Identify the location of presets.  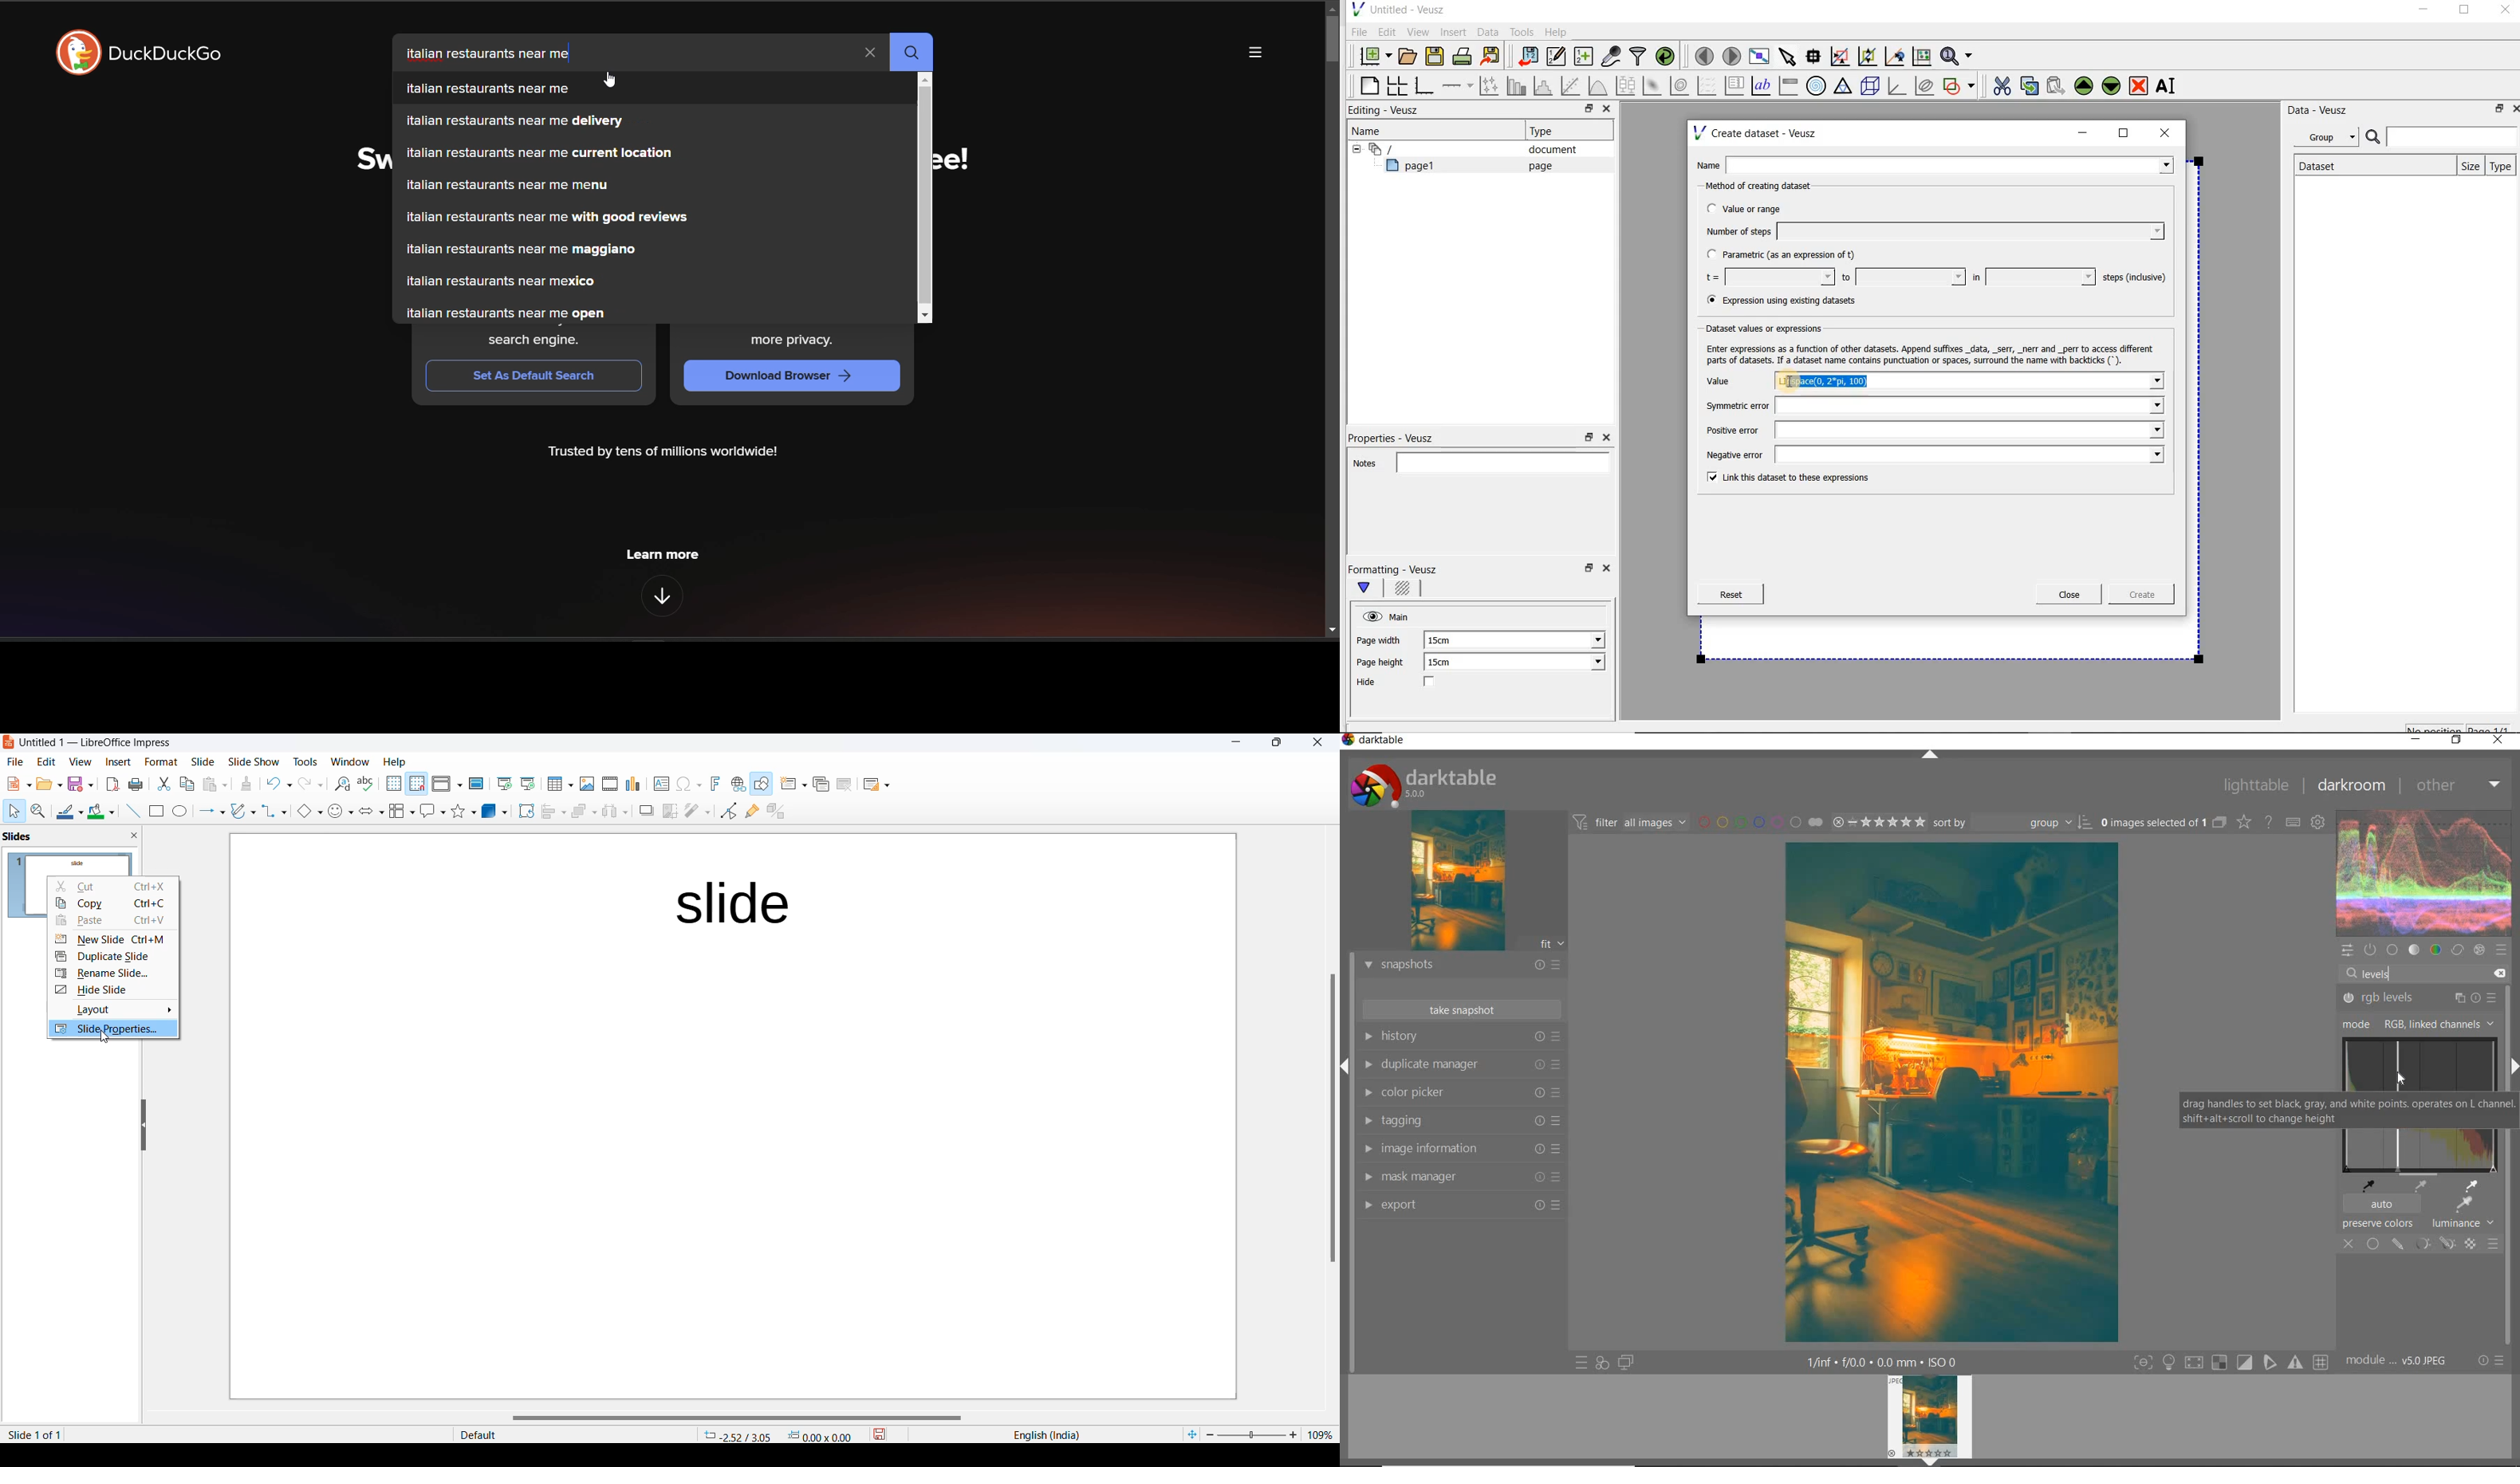
(2504, 950).